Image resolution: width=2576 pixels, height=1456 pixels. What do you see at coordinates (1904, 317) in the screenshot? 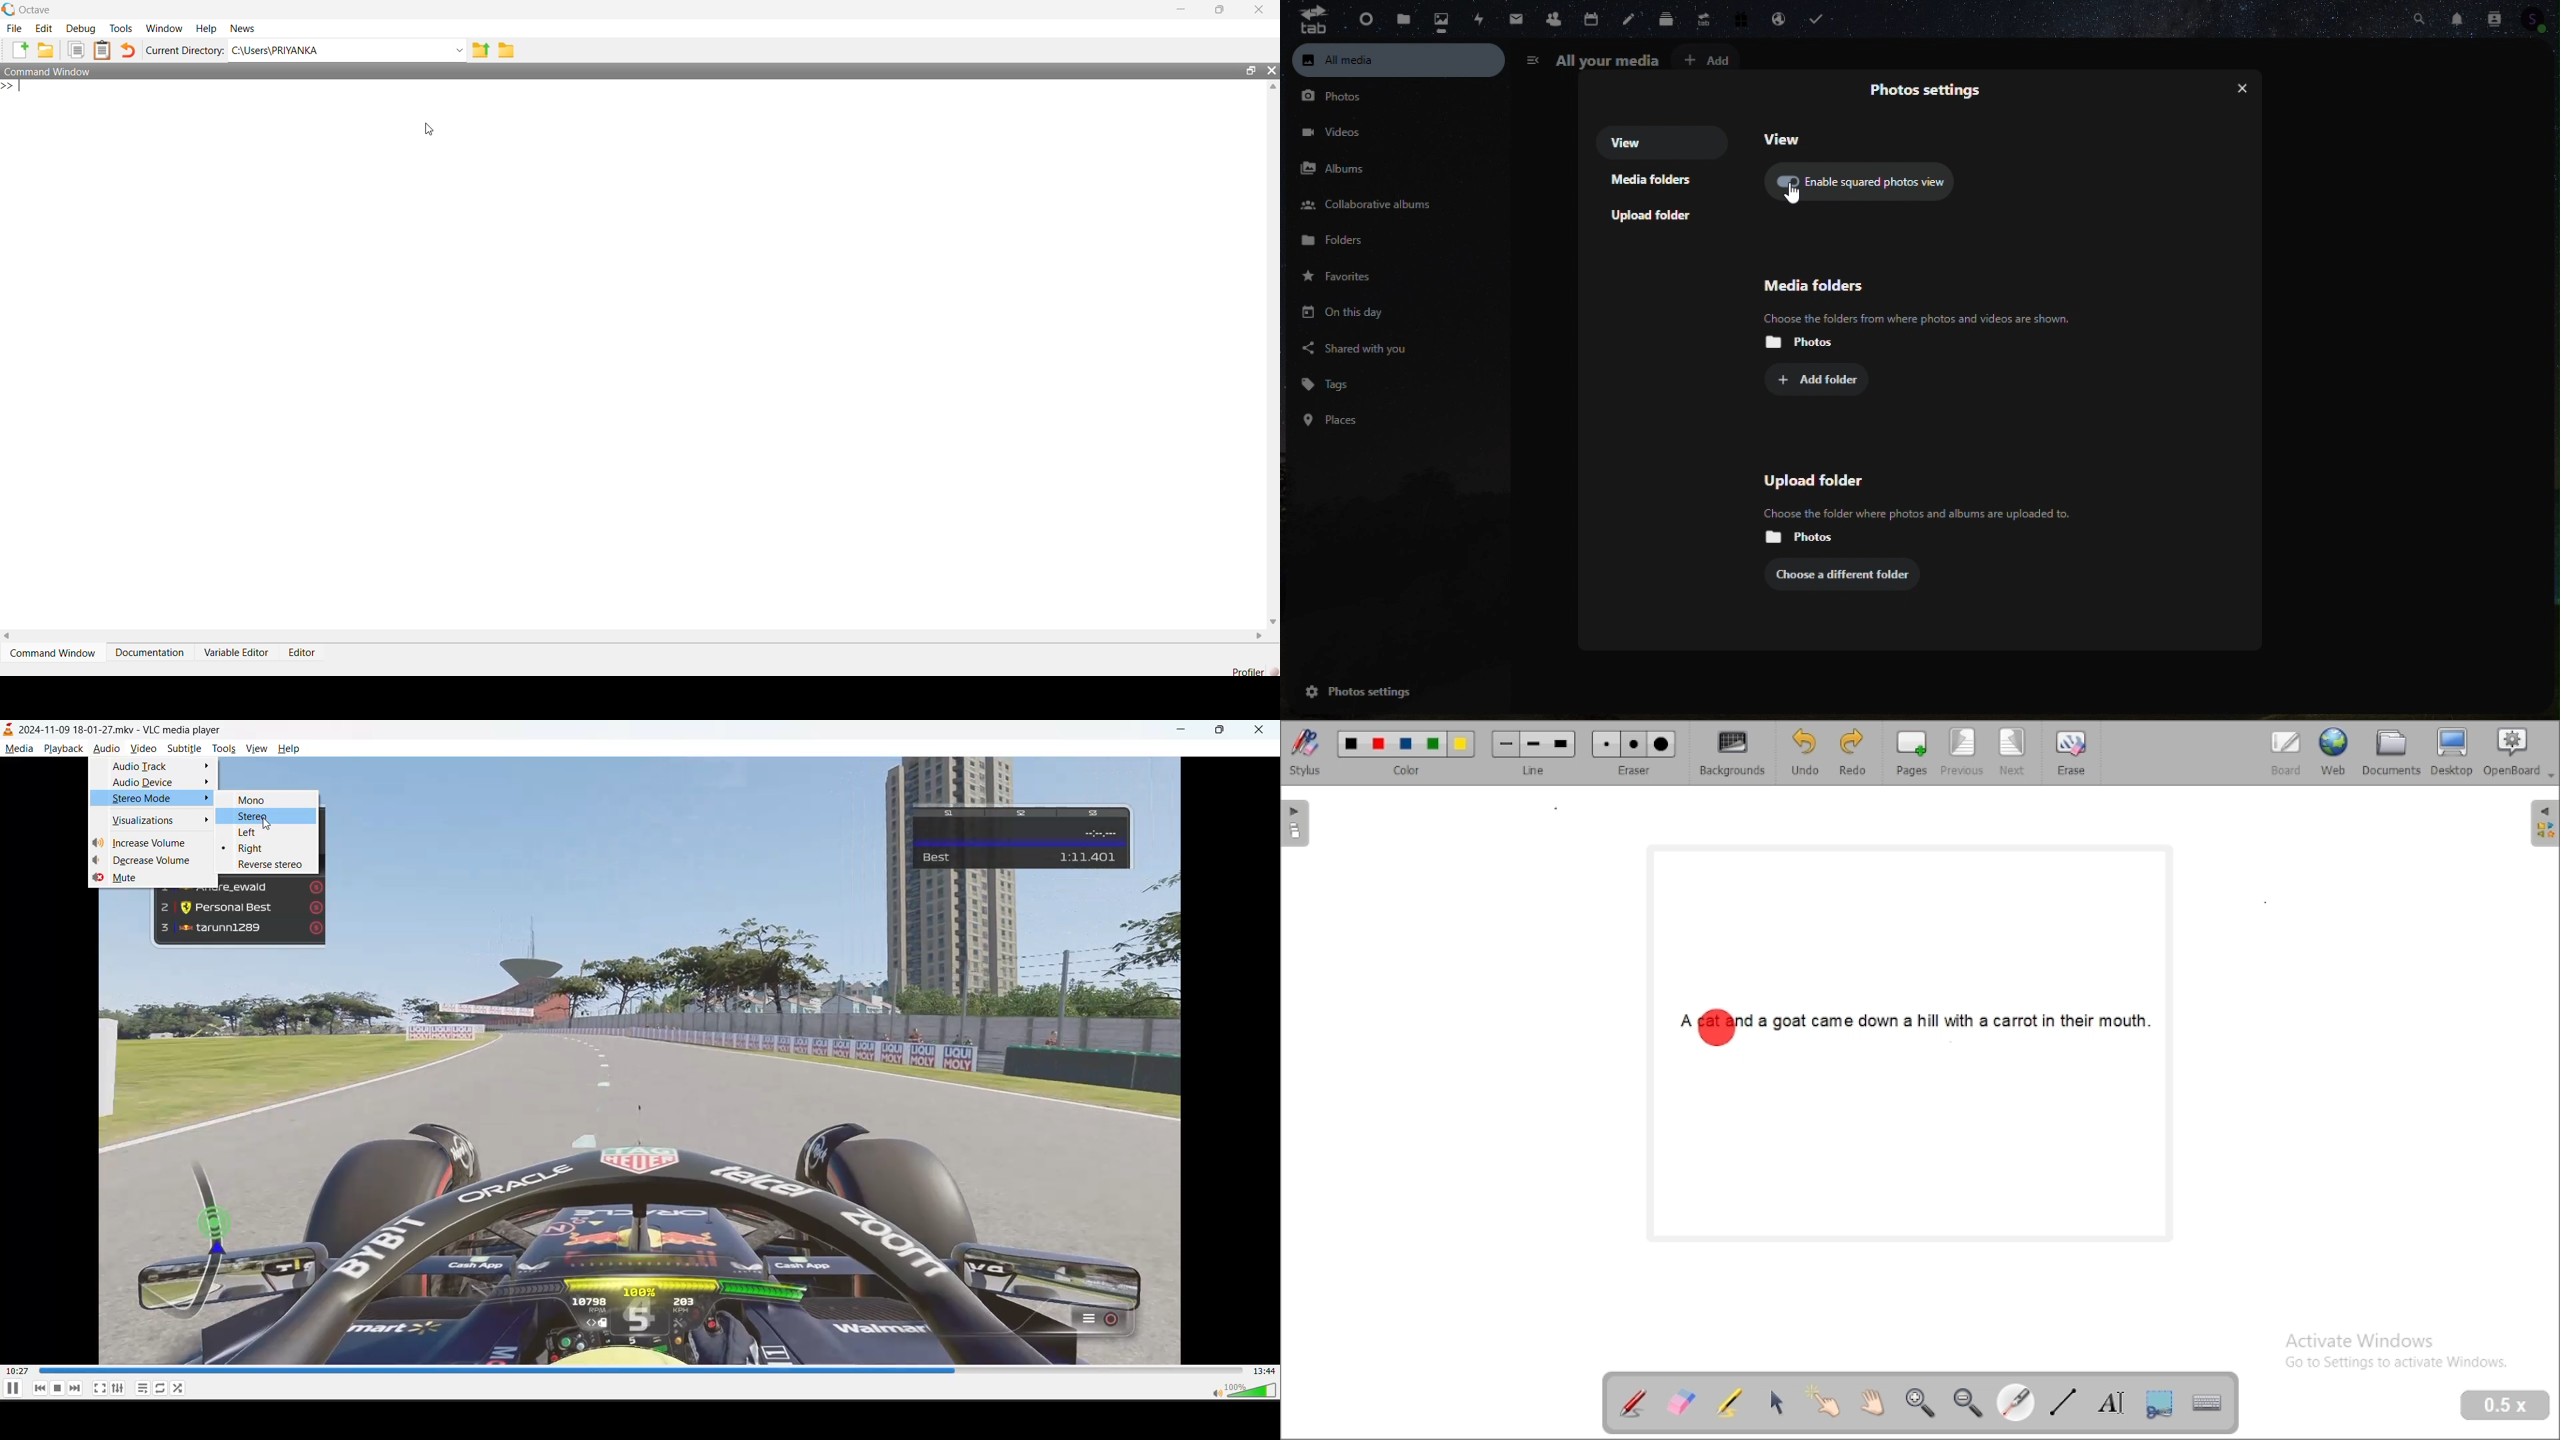
I see `‘Choose the folders from where photos and videos are shown.` at bounding box center [1904, 317].